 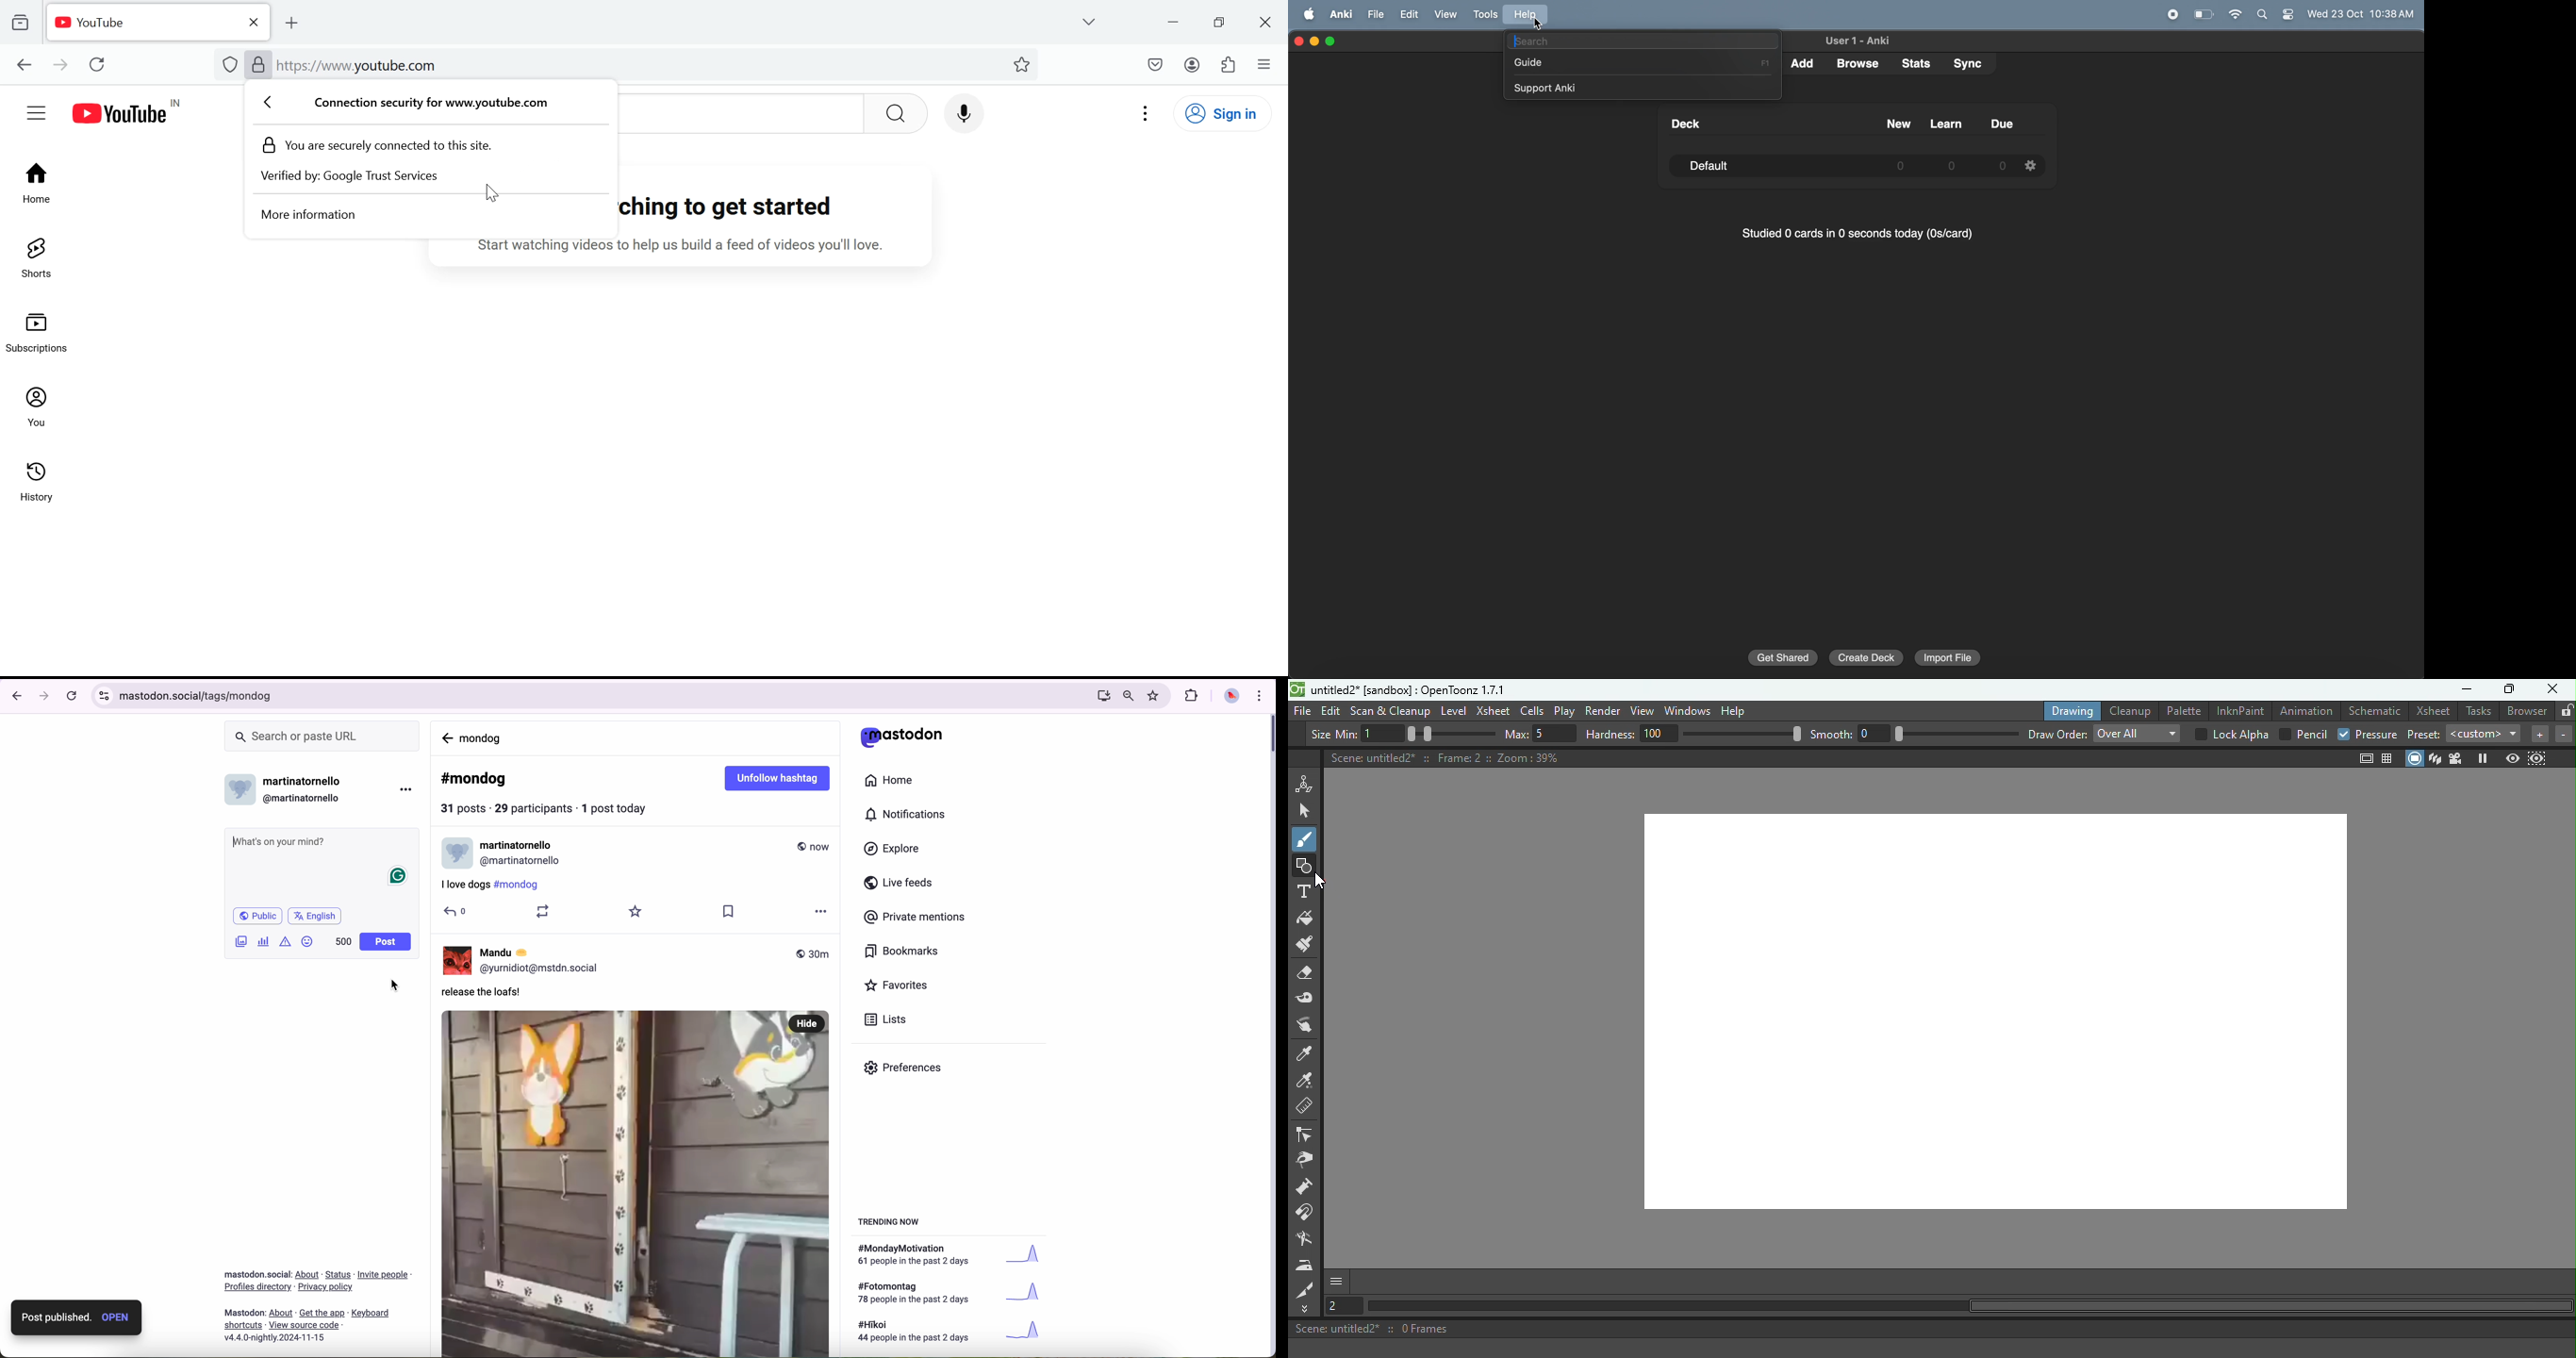 I want to click on edit, so click(x=1408, y=15).